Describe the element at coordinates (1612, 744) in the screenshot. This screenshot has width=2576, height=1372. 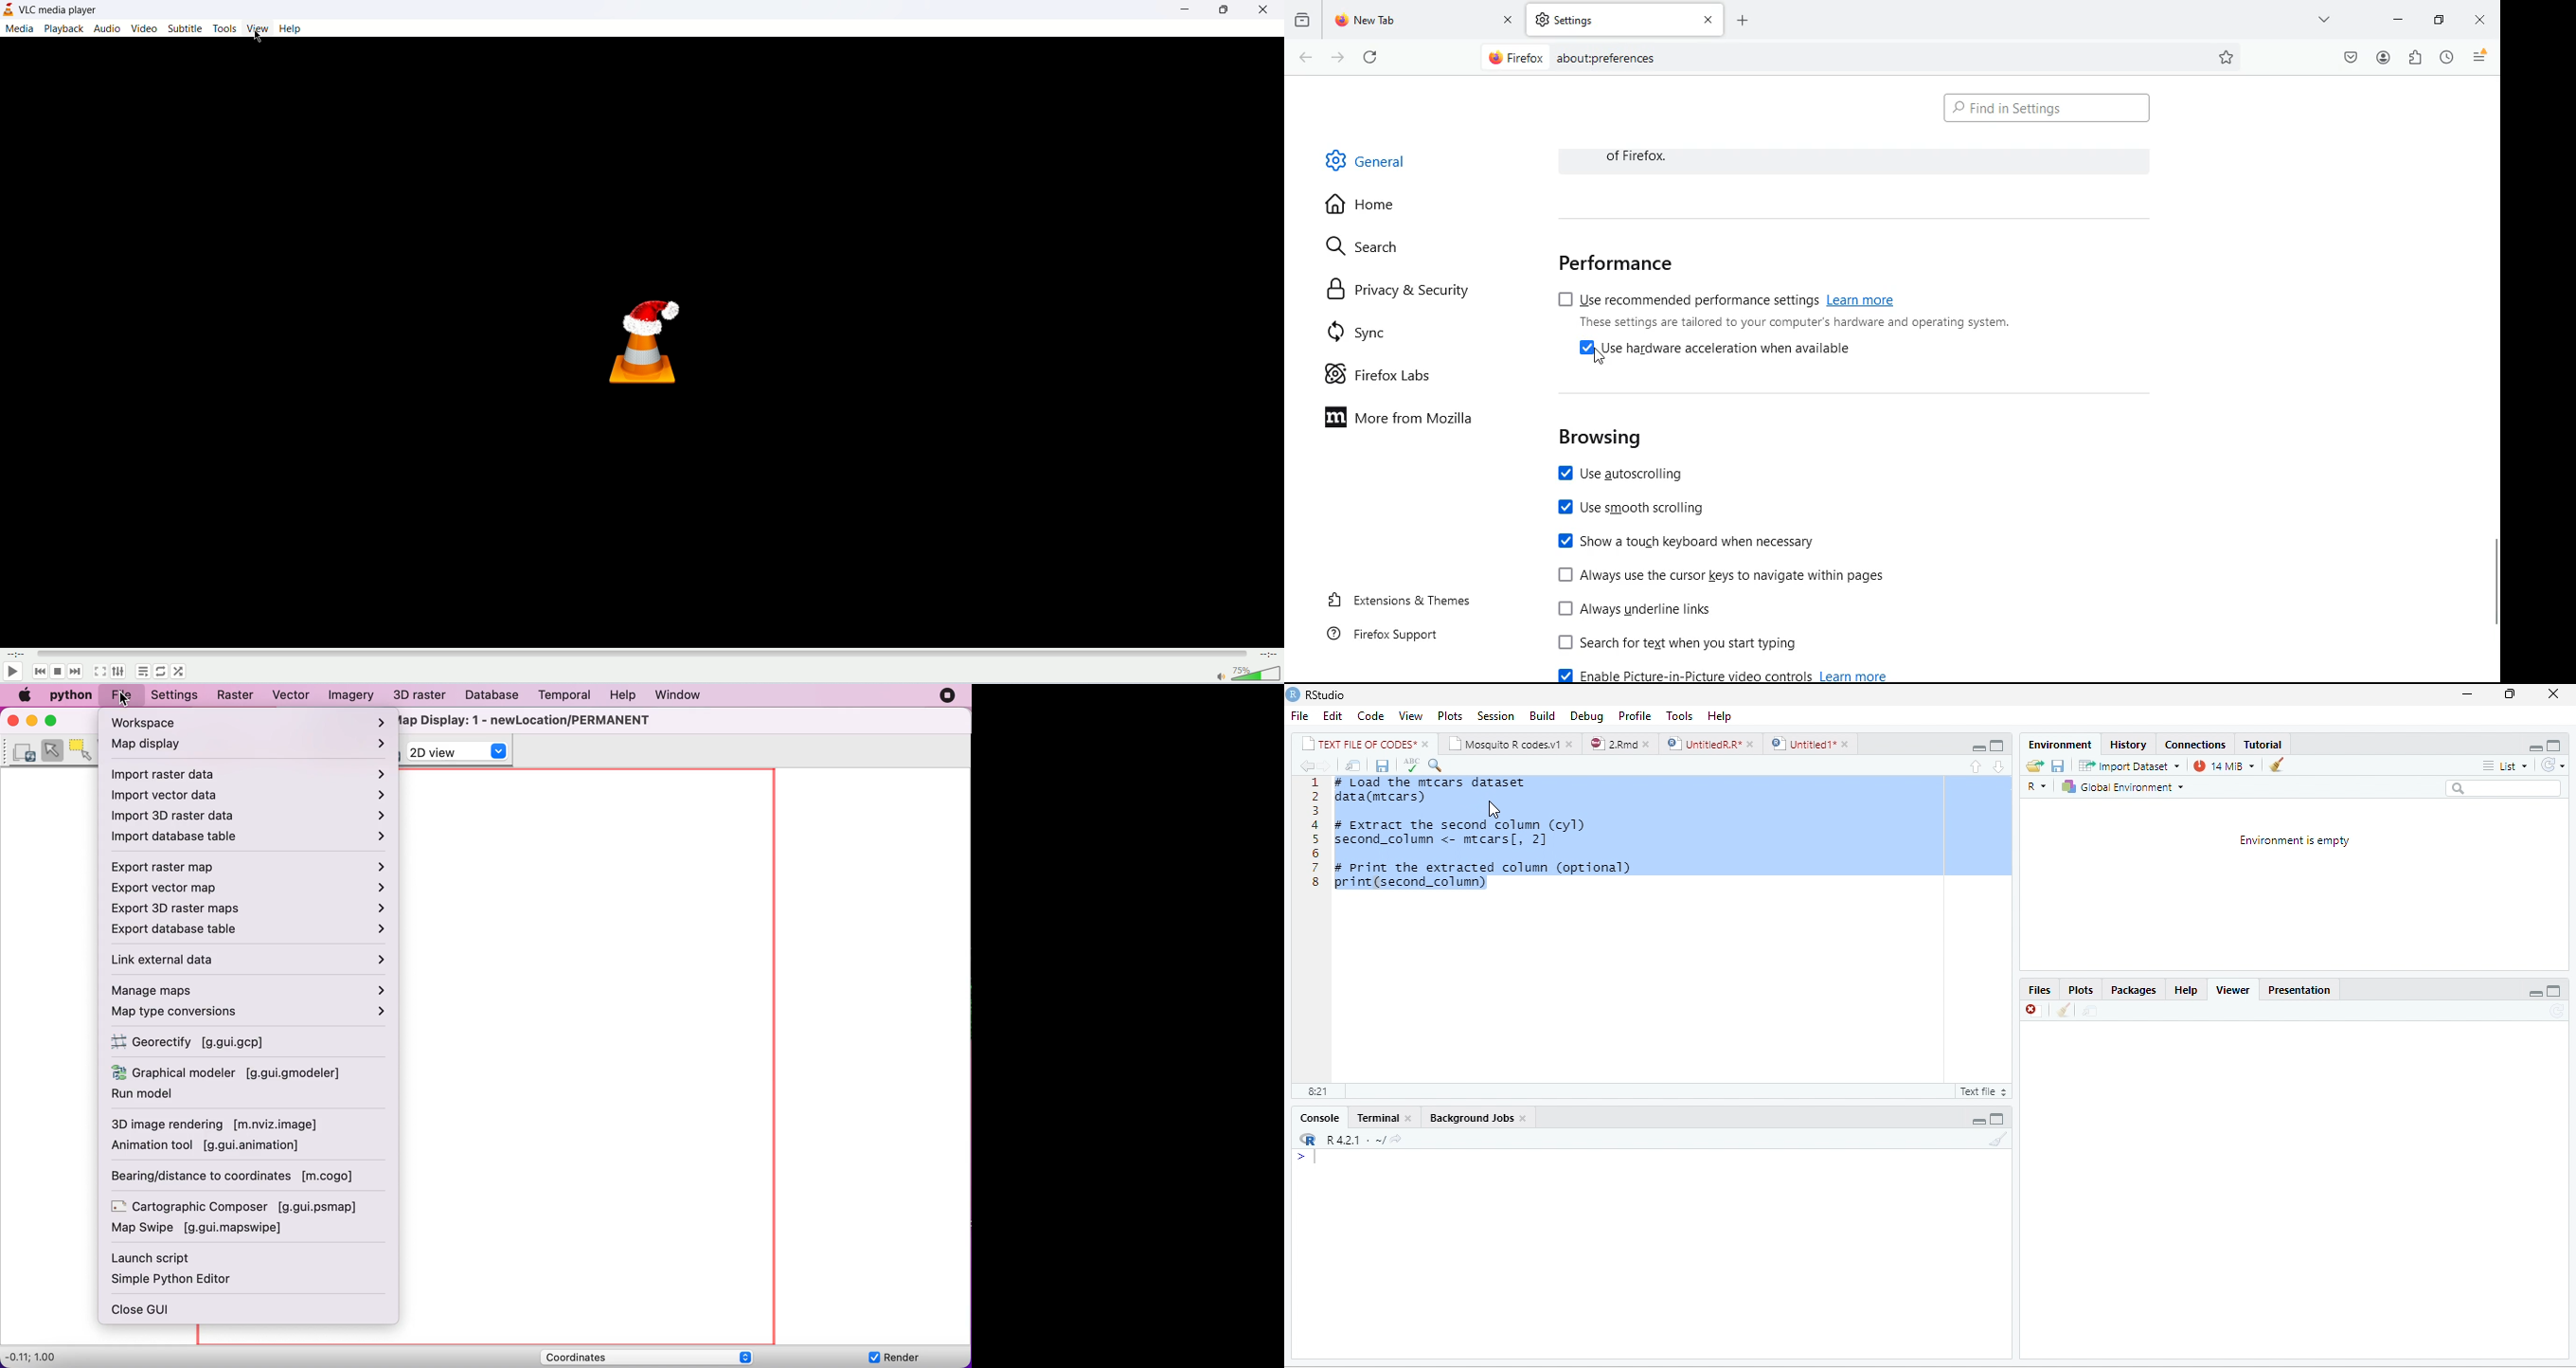
I see `2Rmd` at that location.